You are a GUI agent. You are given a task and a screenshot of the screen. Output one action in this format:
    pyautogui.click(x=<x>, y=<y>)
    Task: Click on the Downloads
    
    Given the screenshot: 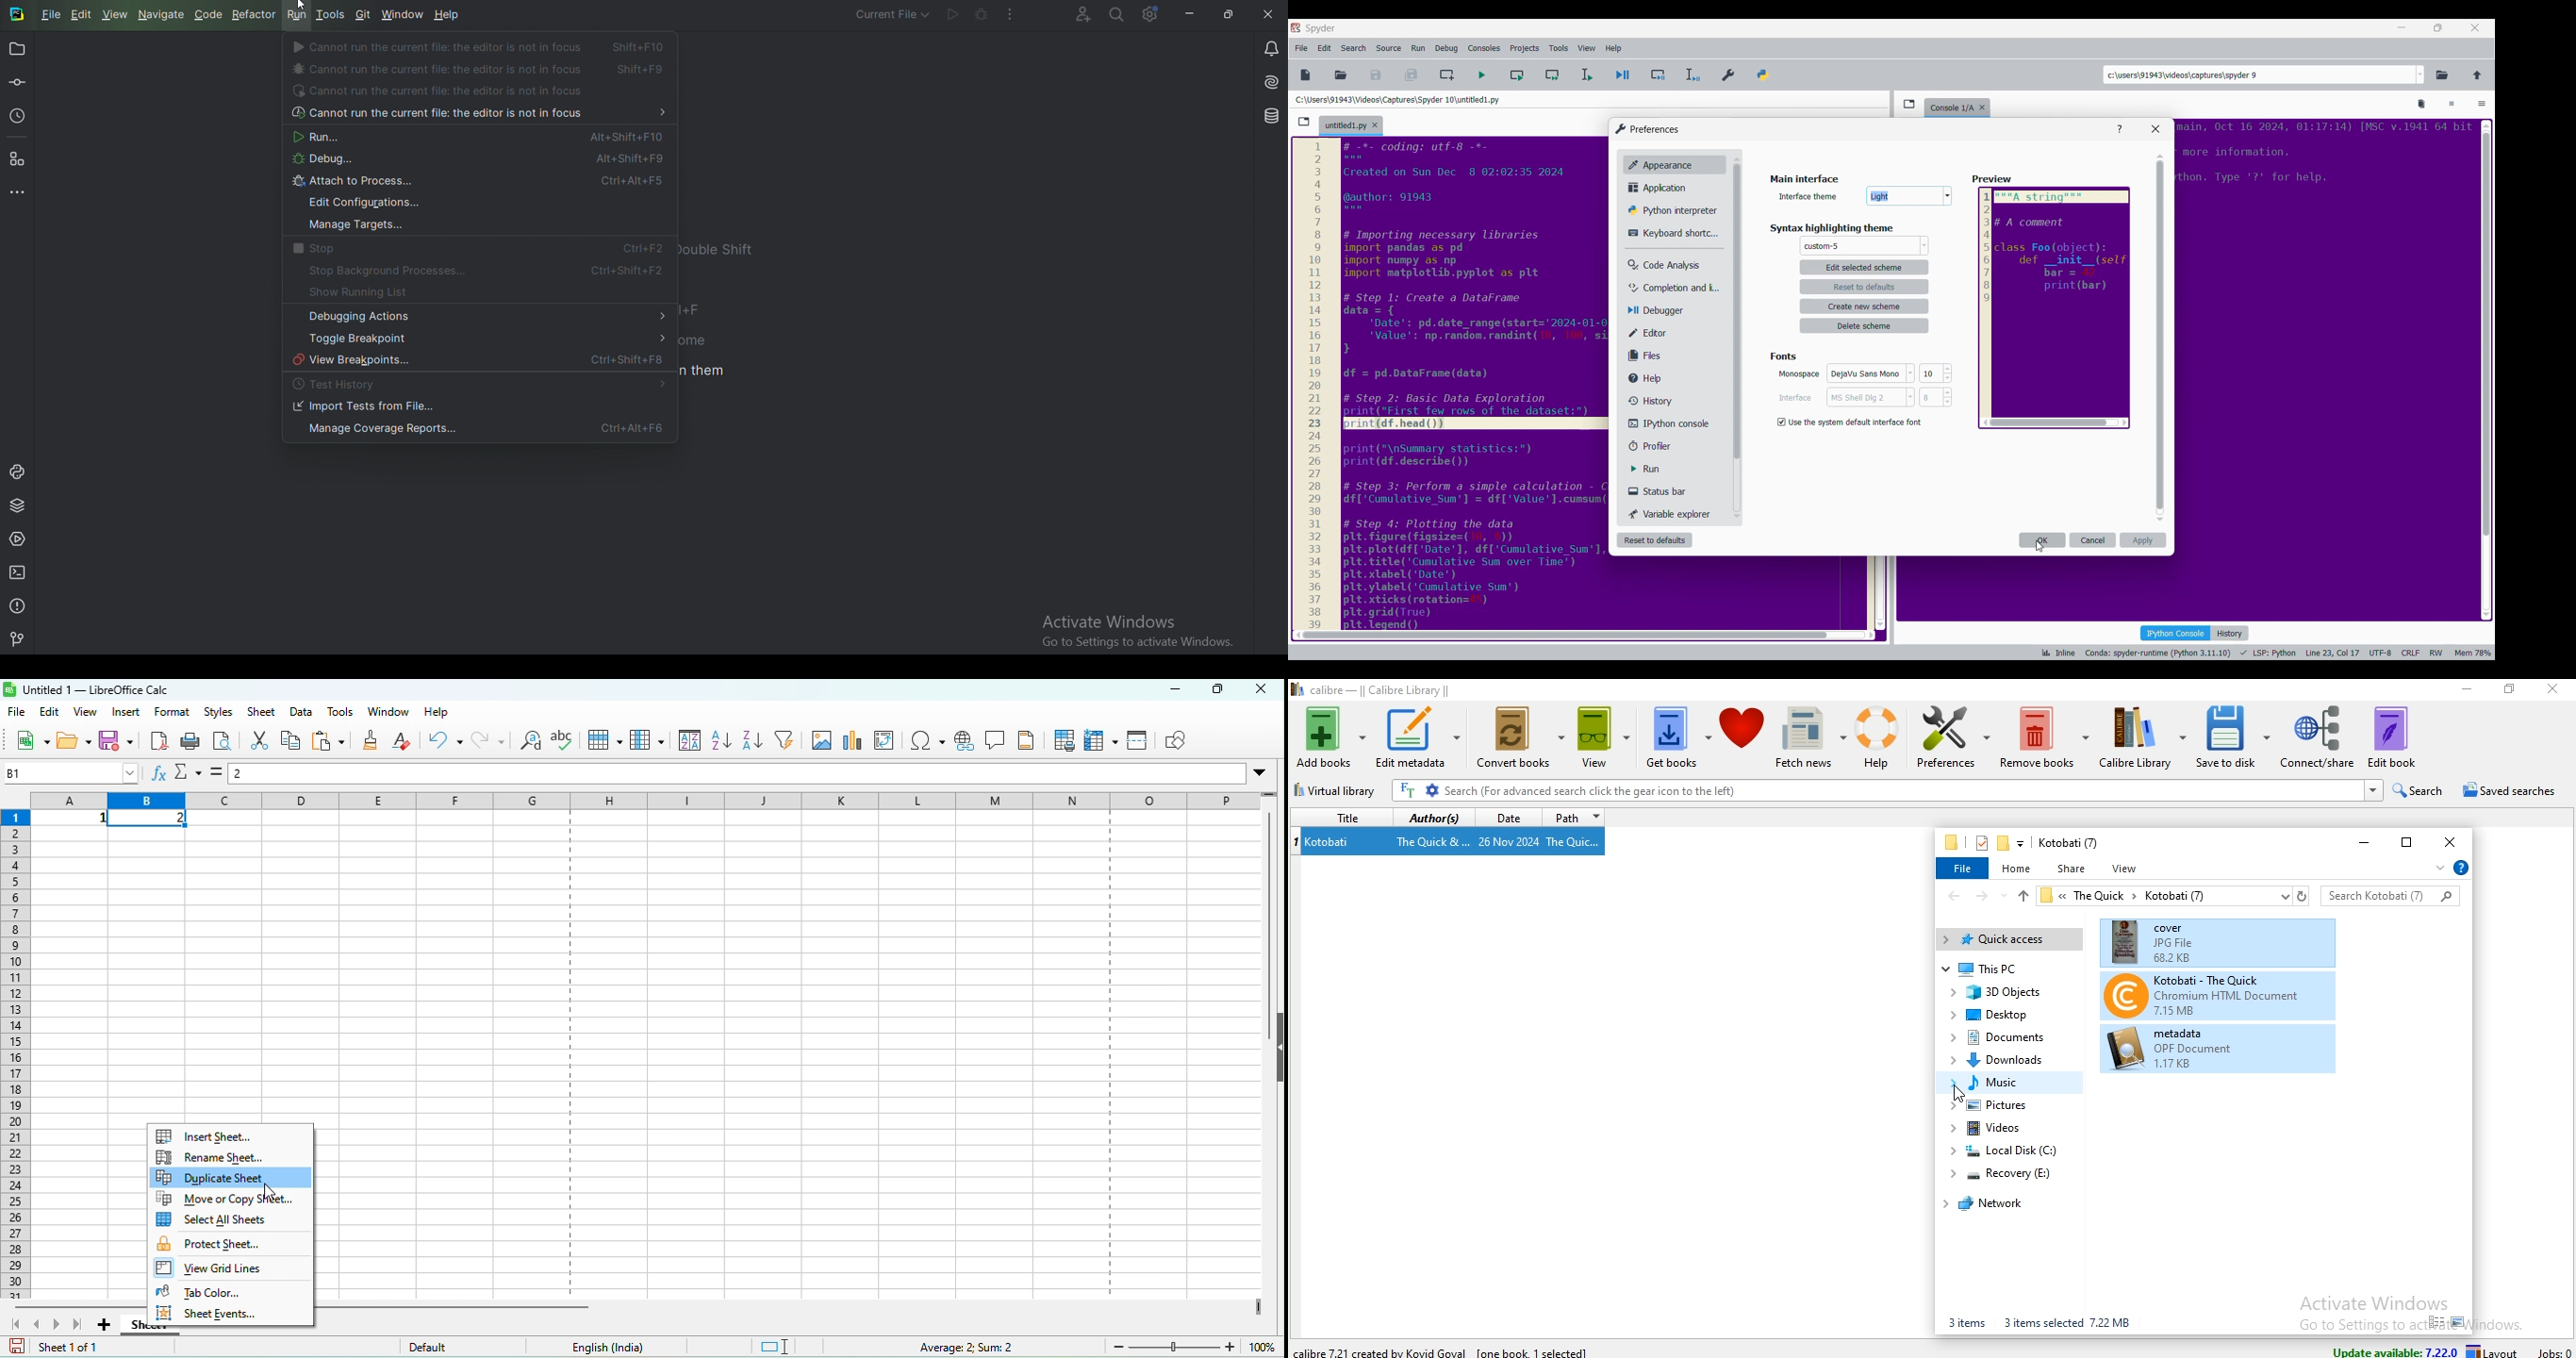 What is the action you would take?
    pyautogui.click(x=2005, y=1058)
    